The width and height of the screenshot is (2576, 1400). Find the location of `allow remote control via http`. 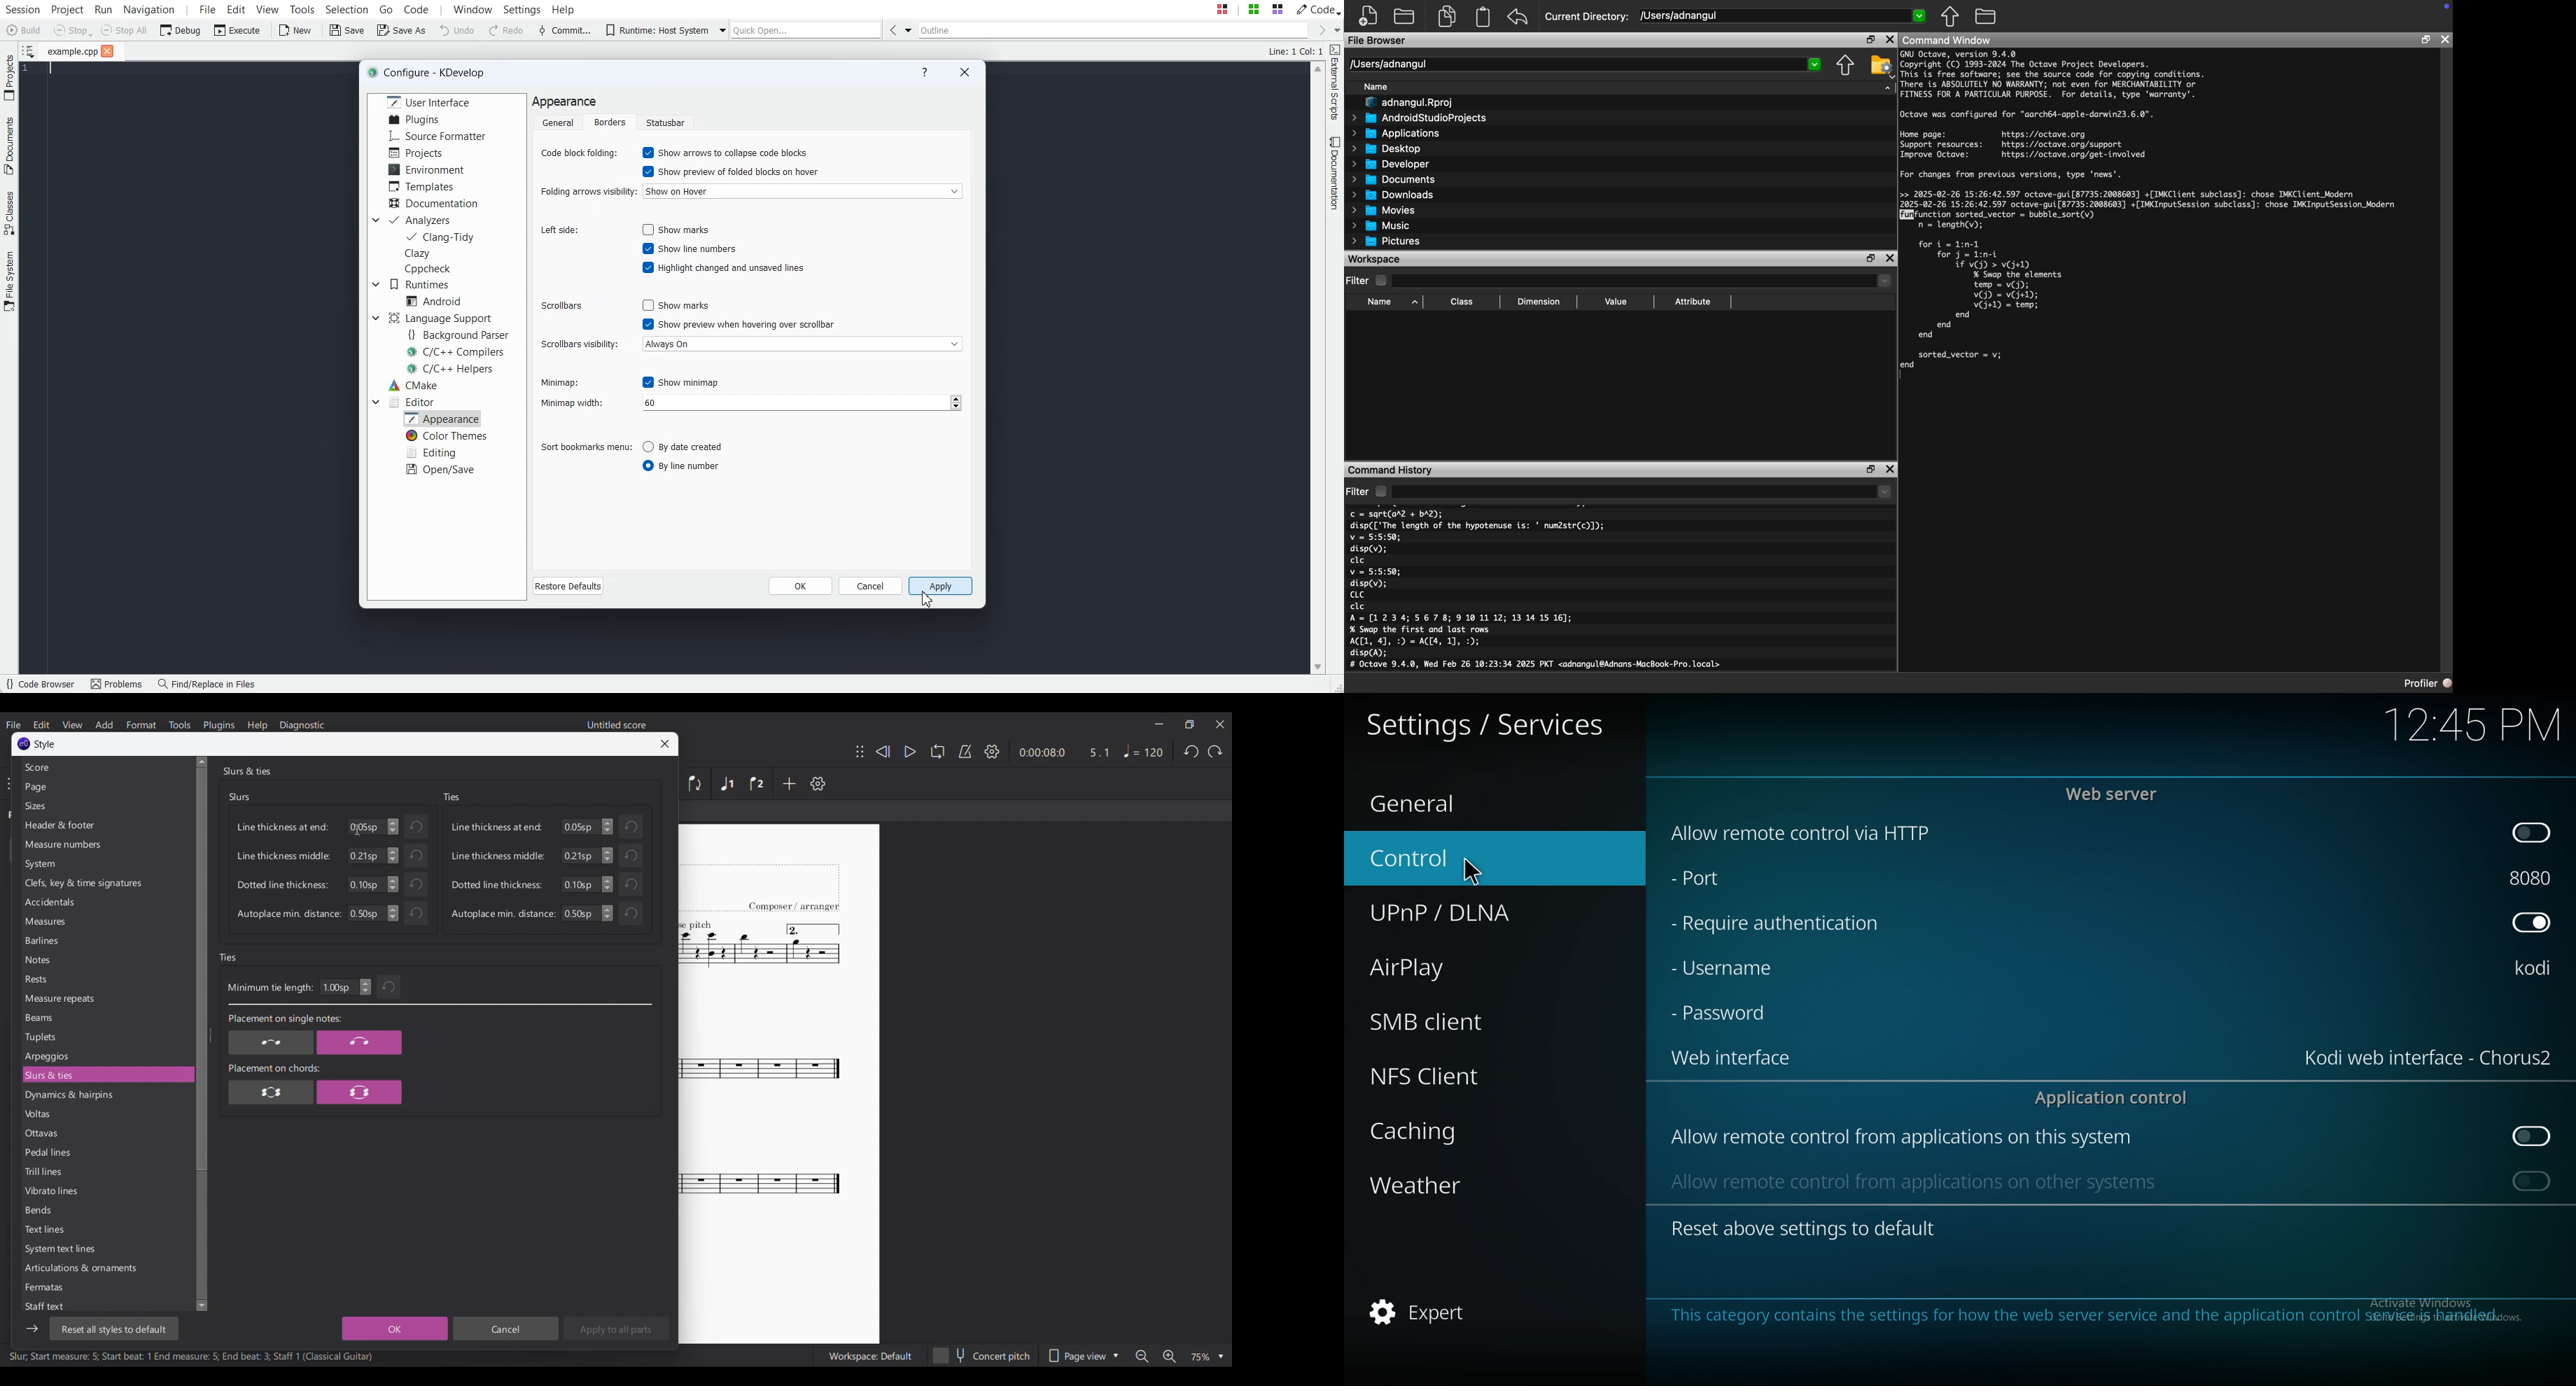

allow remote control via http is located at coordinates (1803, 834).